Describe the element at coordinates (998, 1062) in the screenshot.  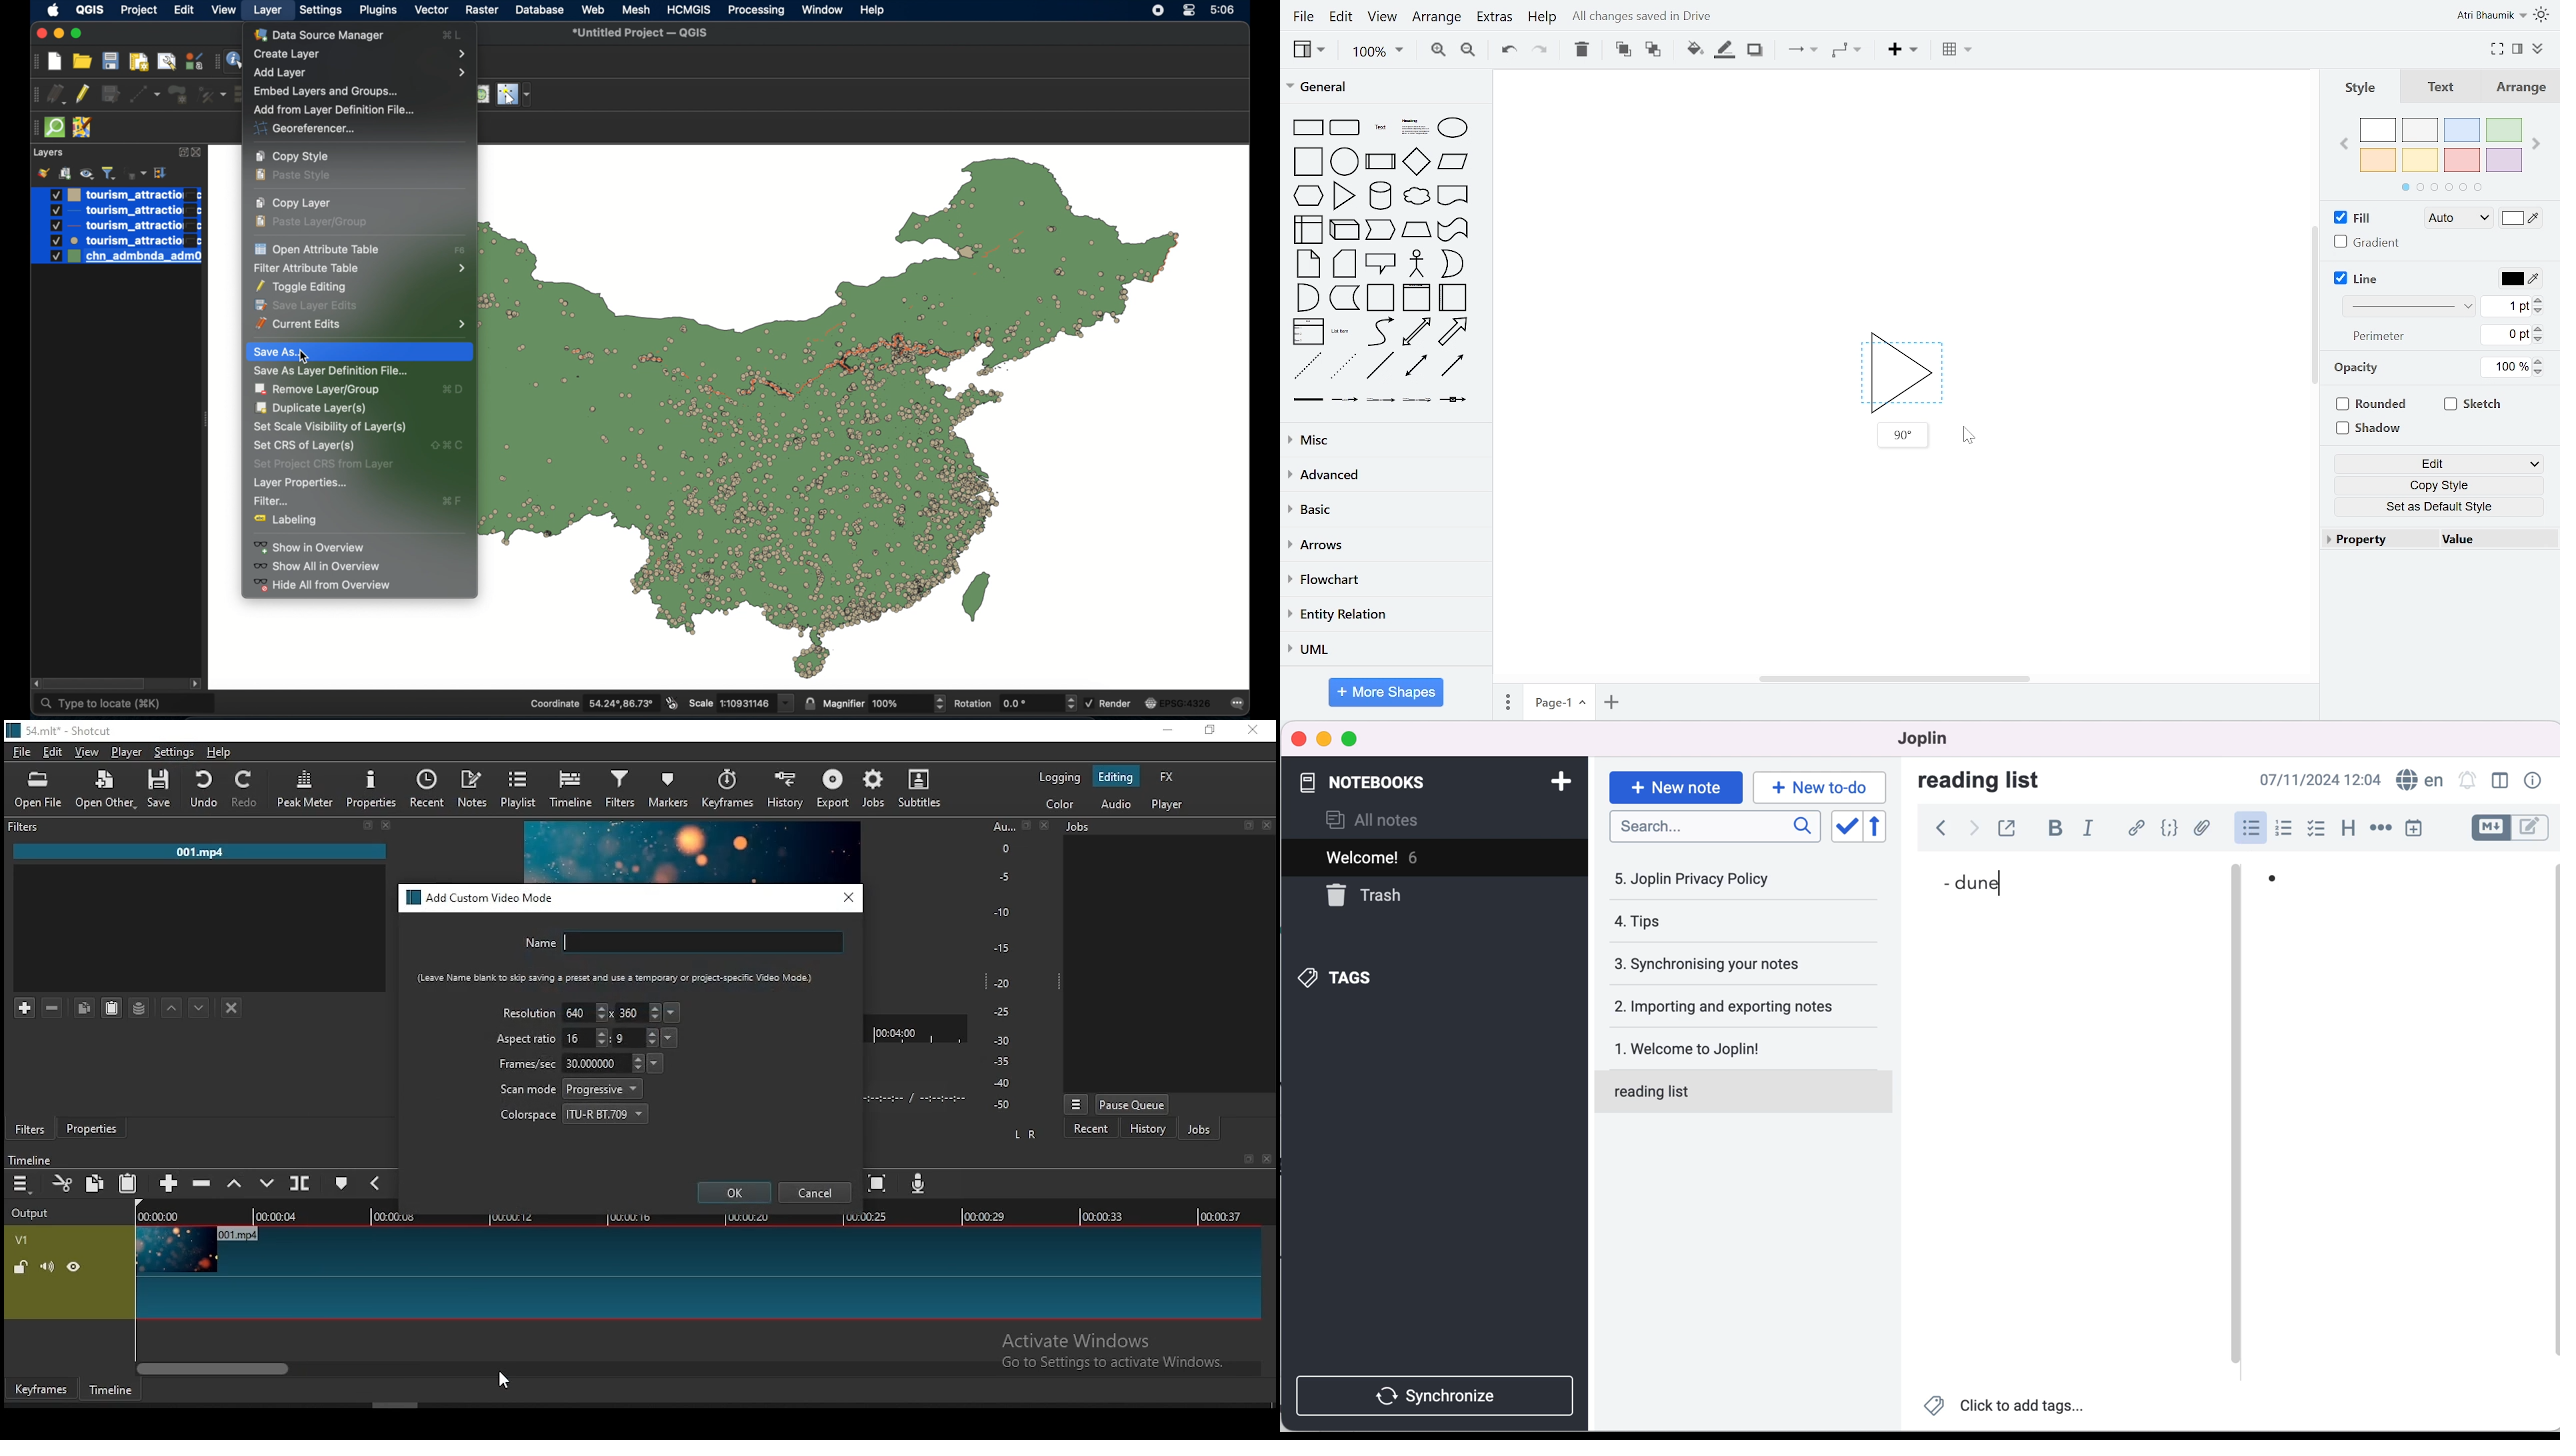
I see `-35` at that location.